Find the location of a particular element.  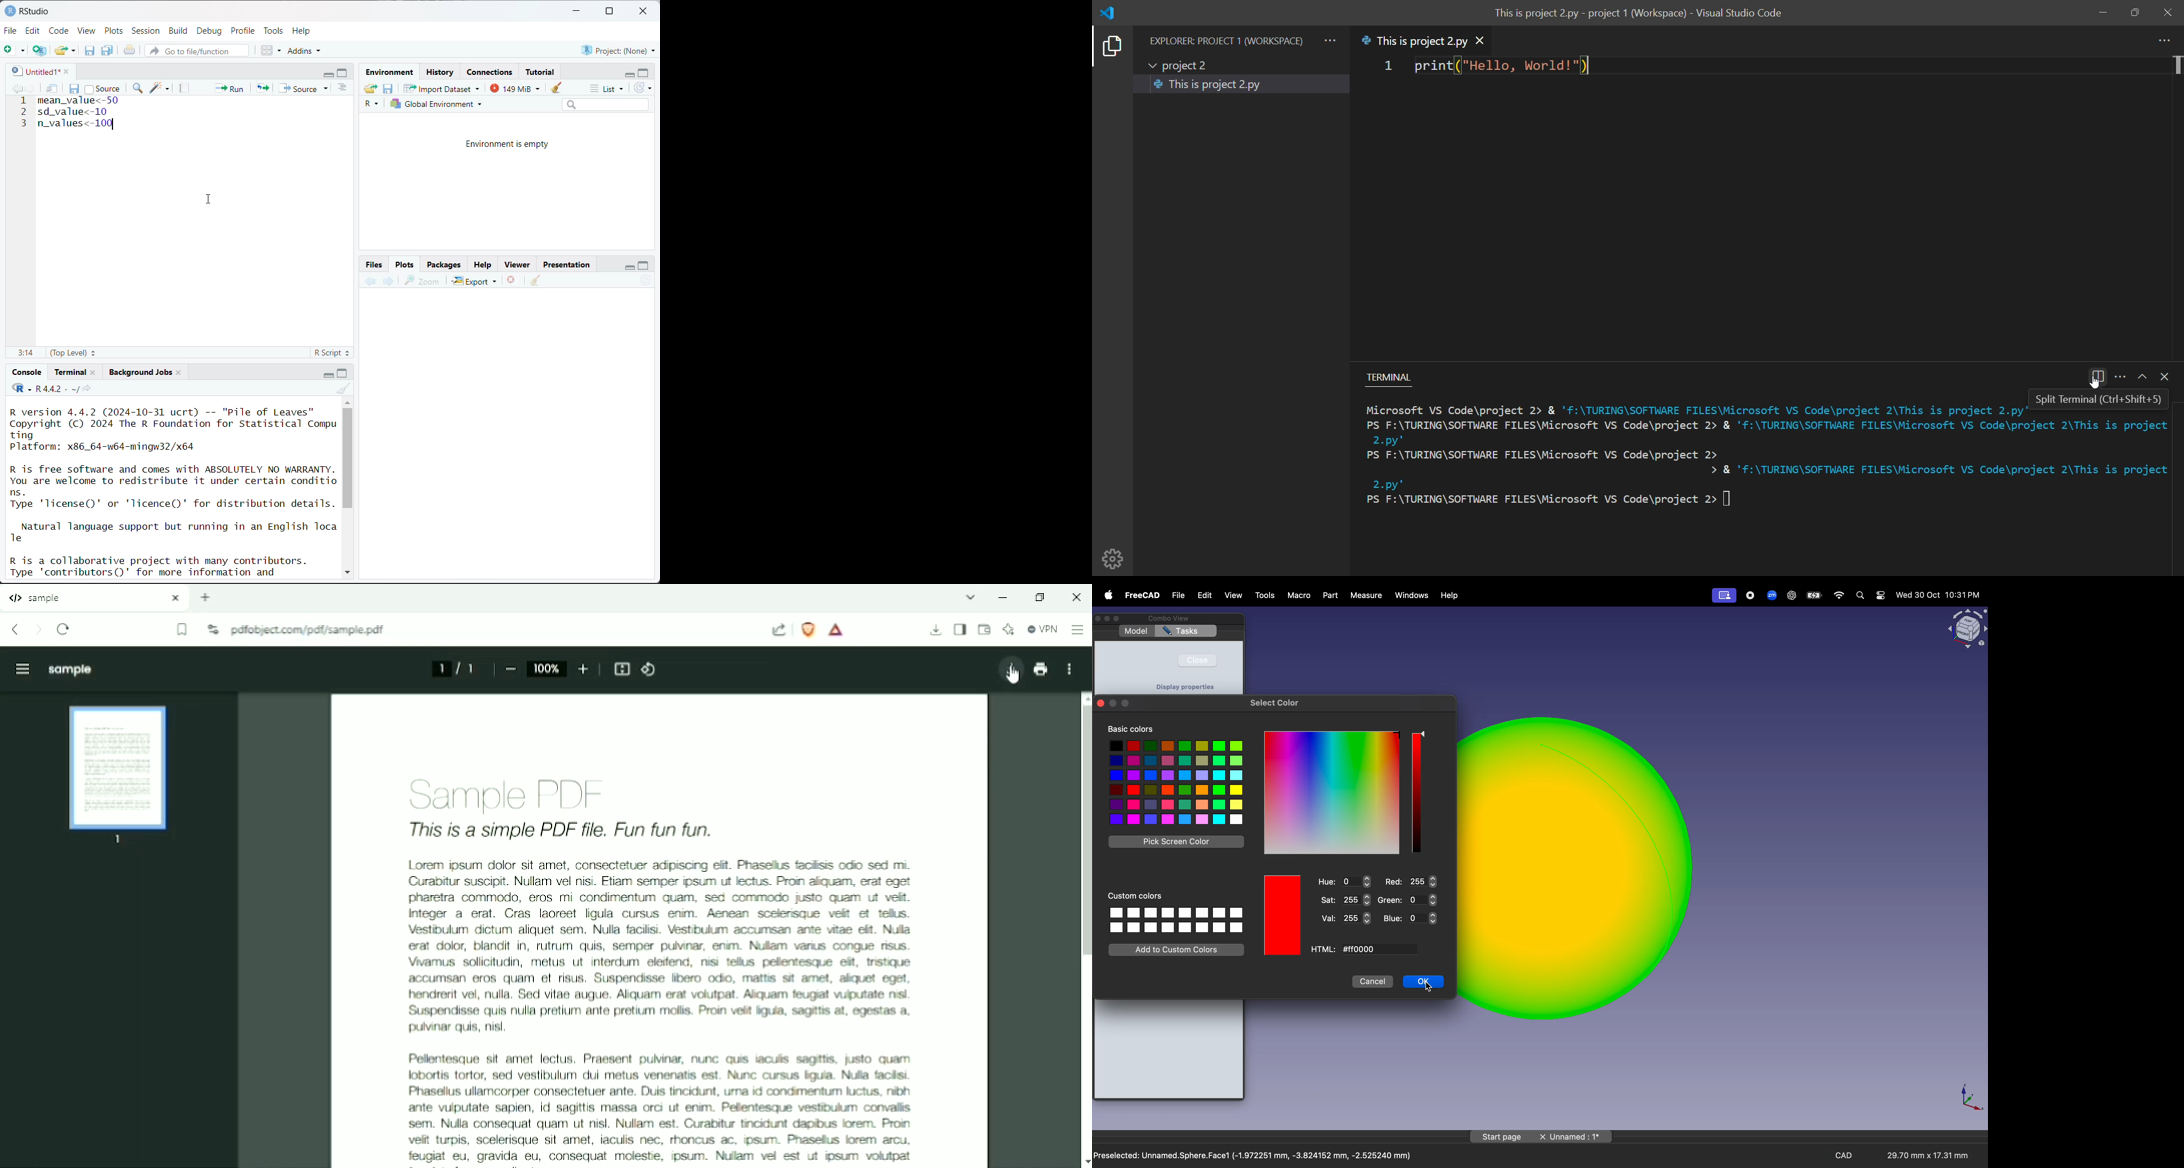

minimize is located at coordinates (628, 73).